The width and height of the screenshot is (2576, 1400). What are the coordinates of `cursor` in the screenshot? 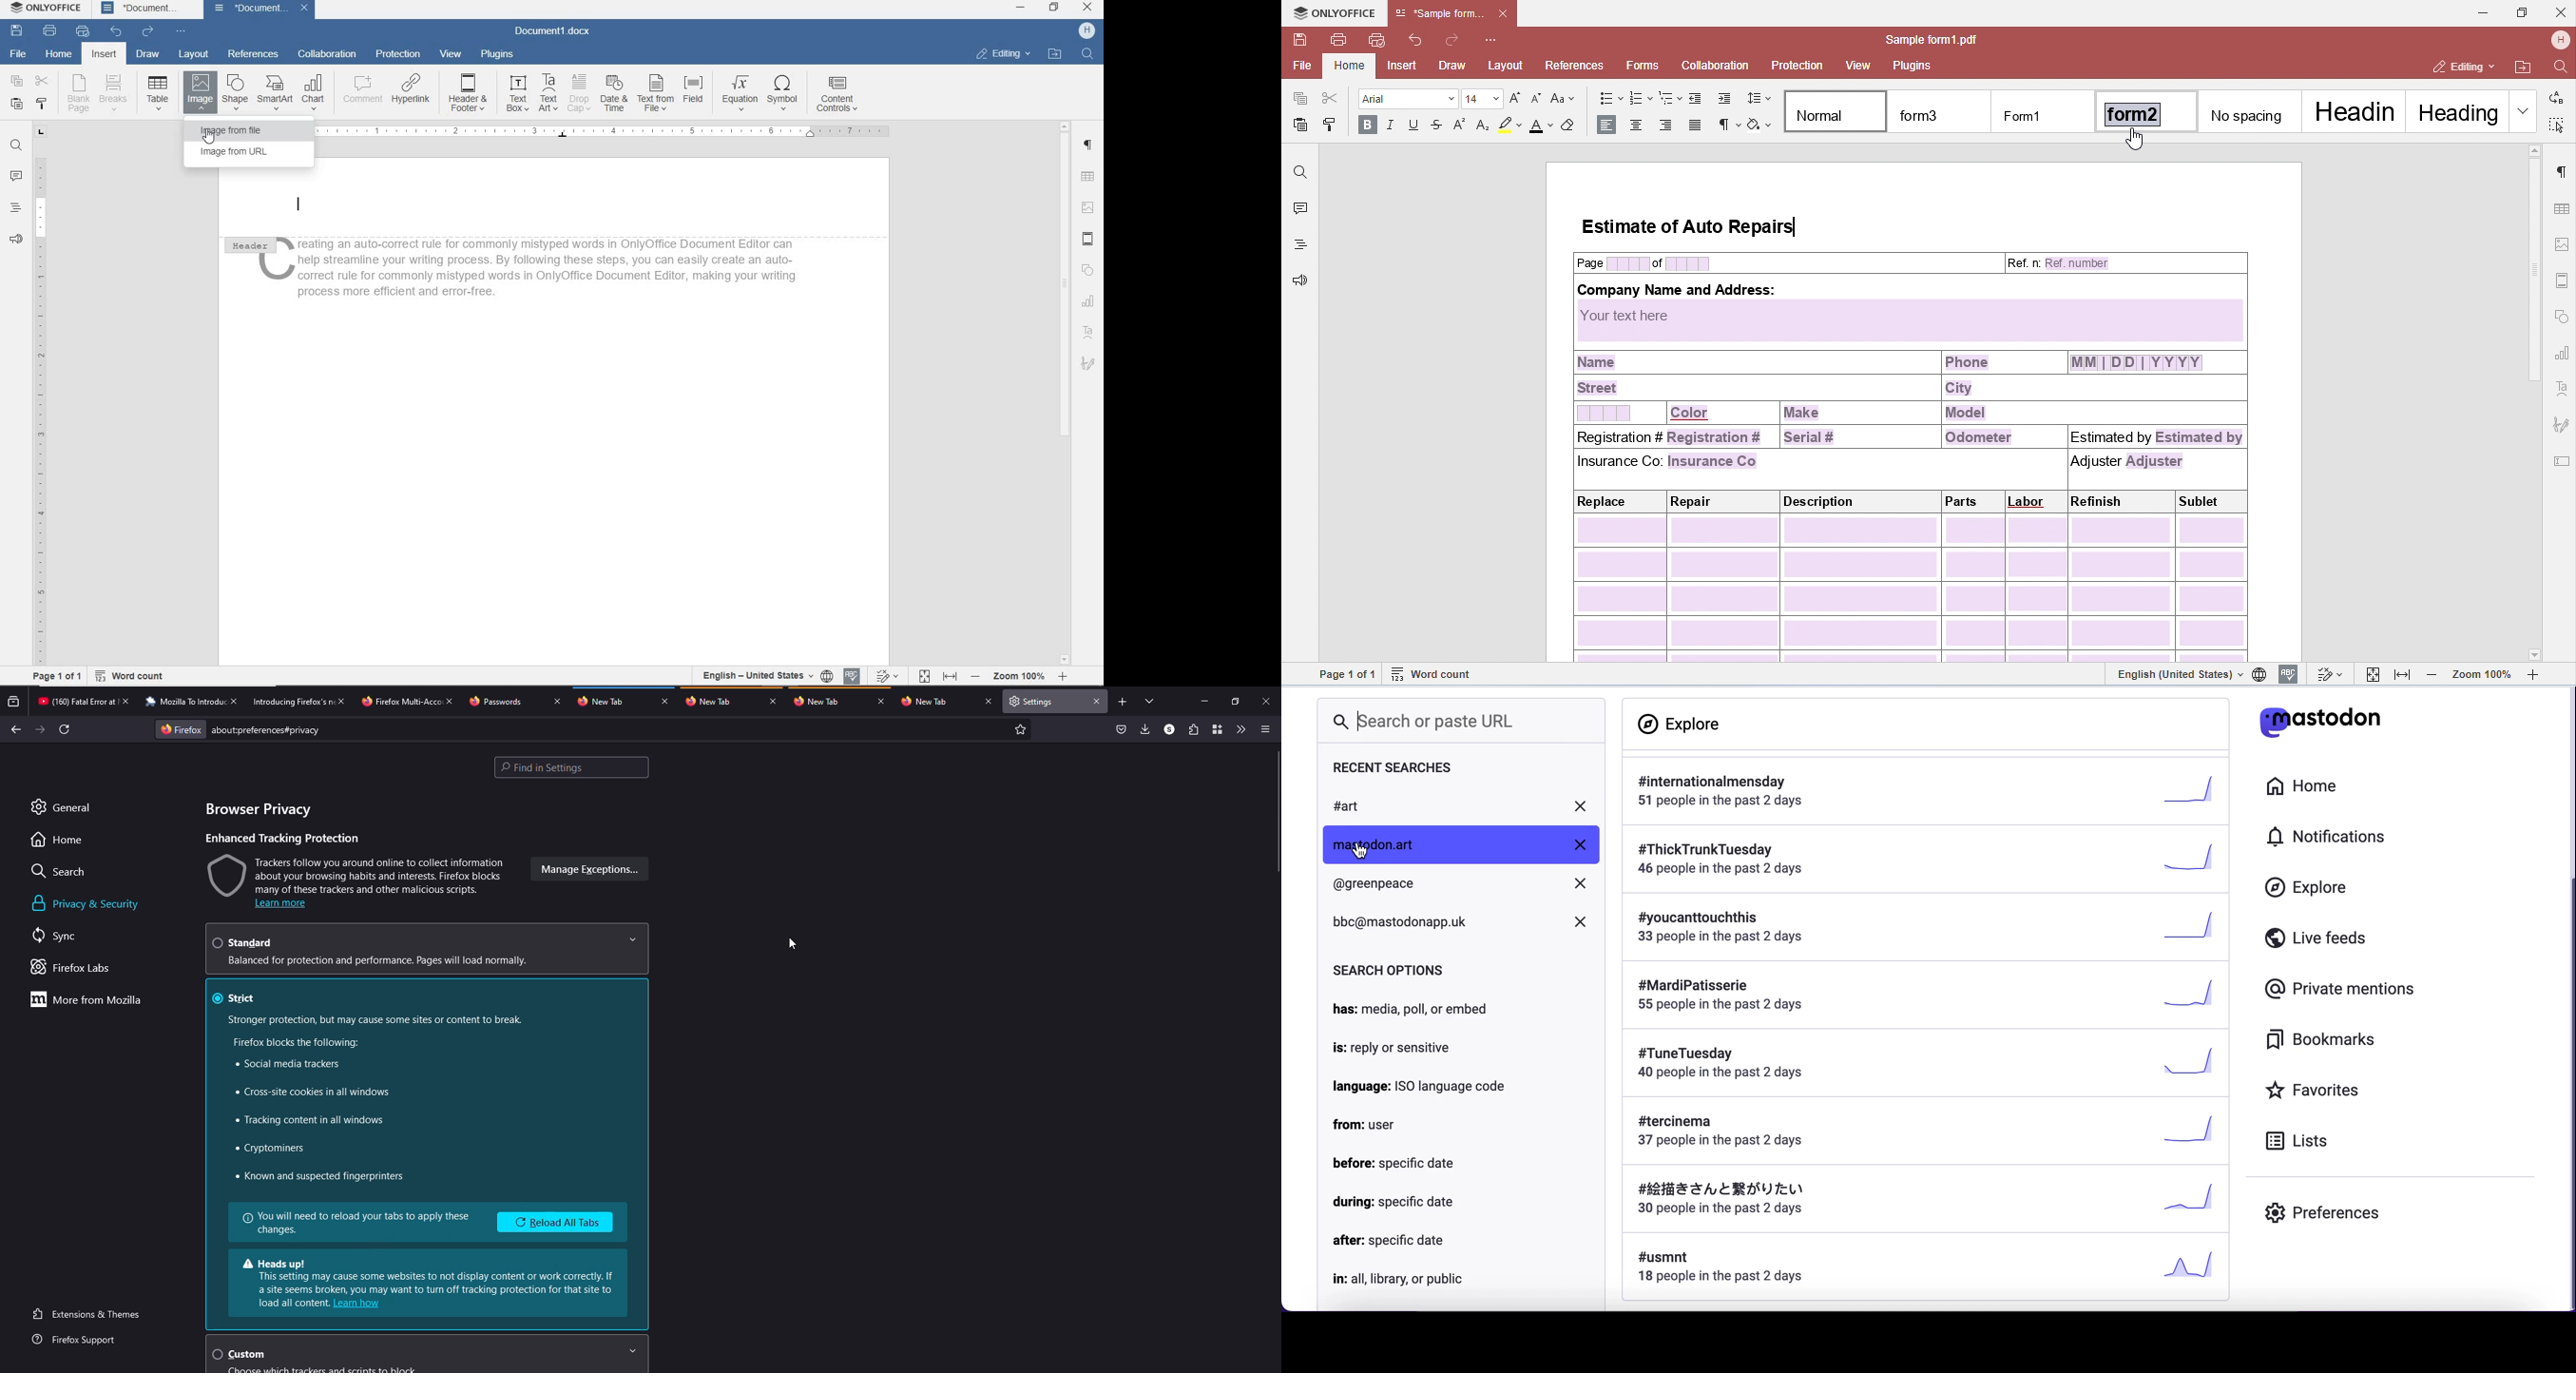 It's located at (793, 944).